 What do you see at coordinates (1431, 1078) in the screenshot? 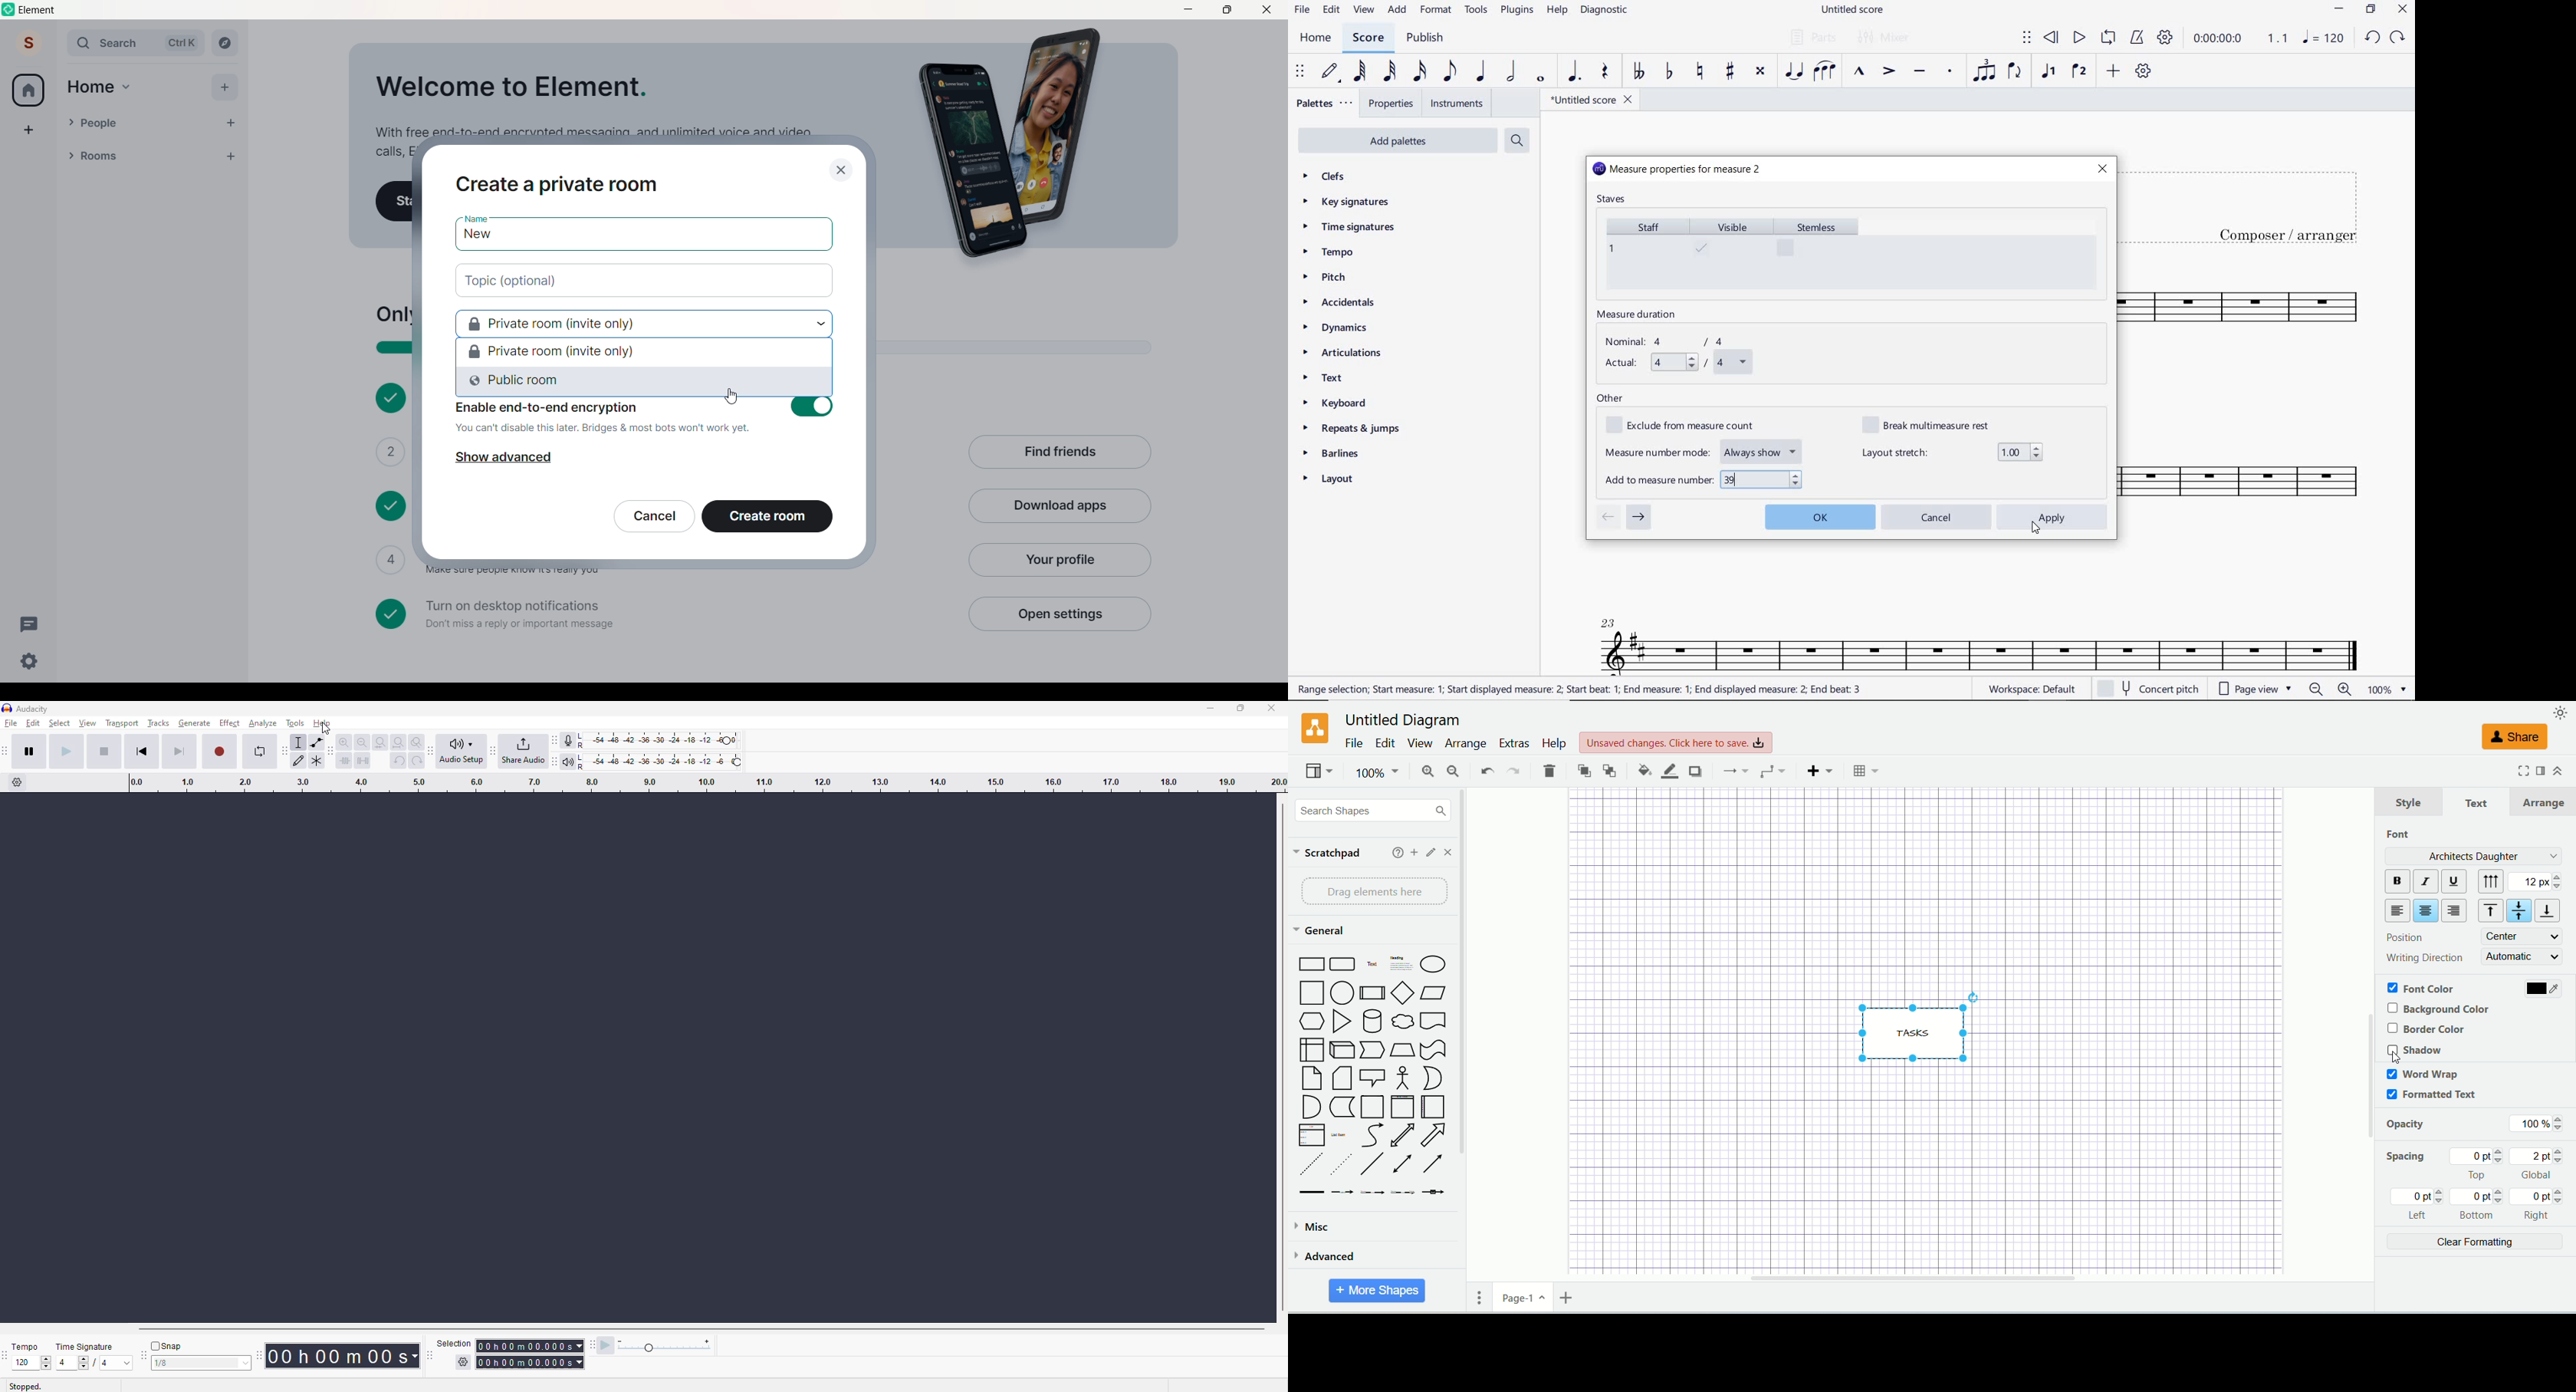
I see `Or` at bounding box center [1431, 1078].